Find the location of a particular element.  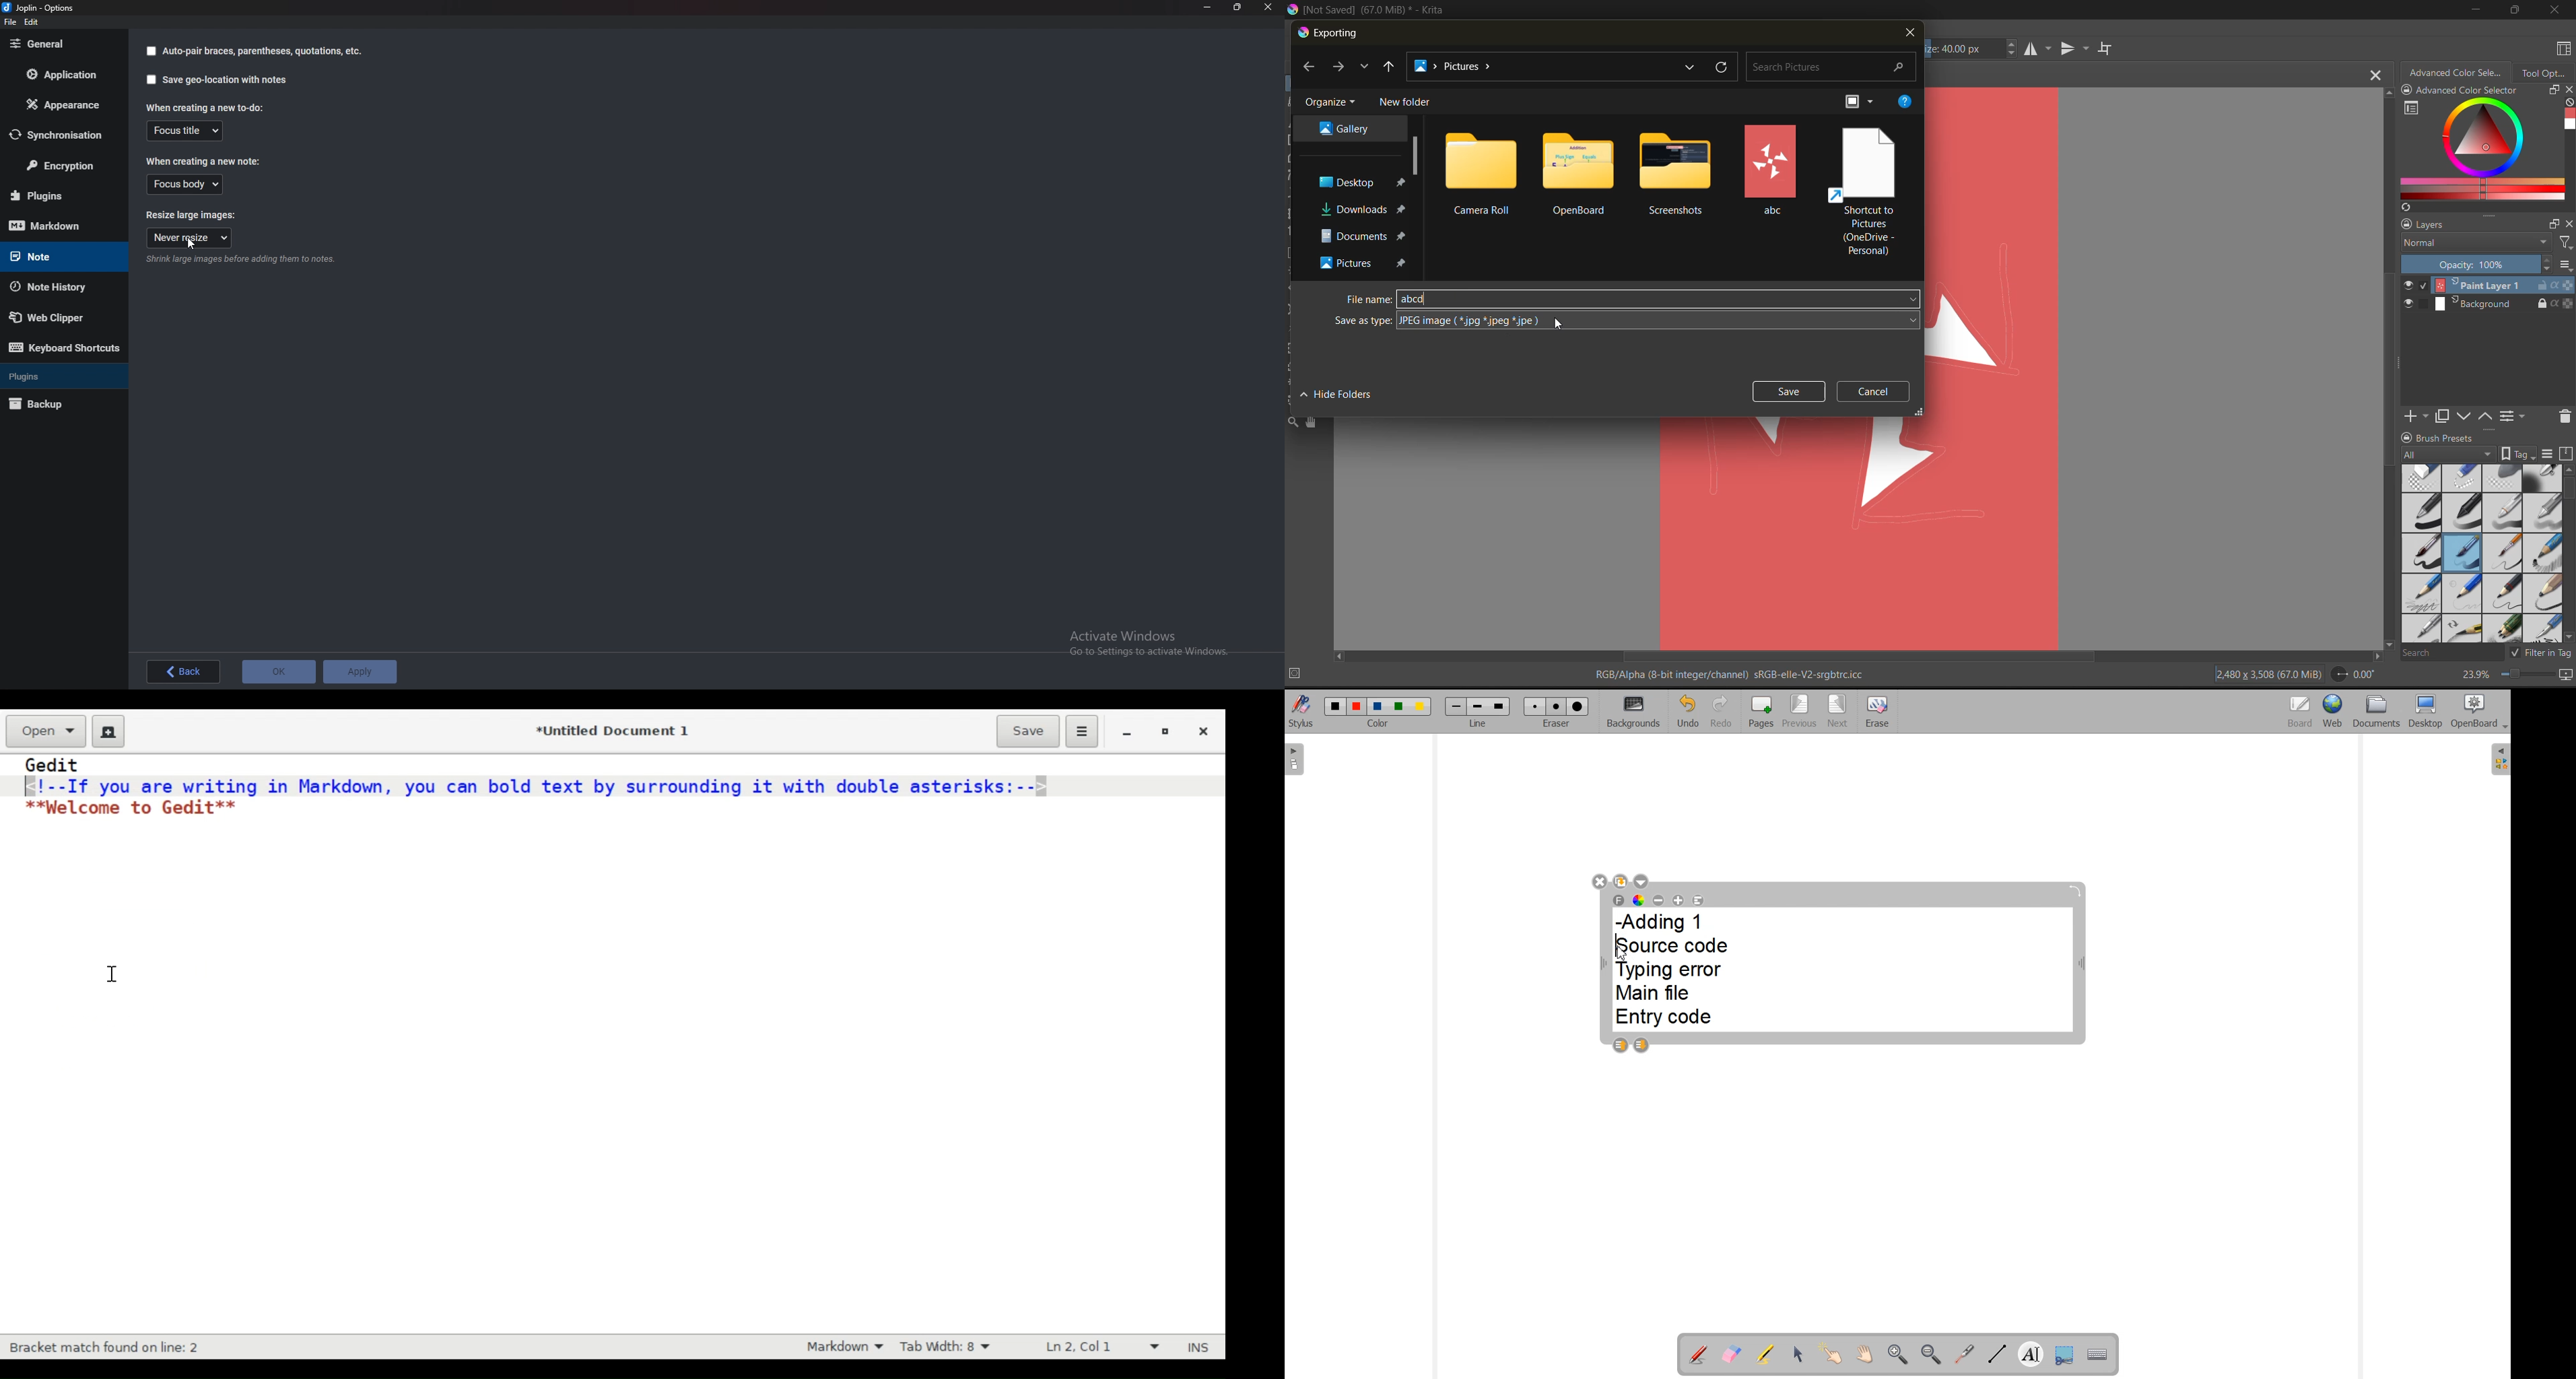

tools is located at coordinates (1293, 421).